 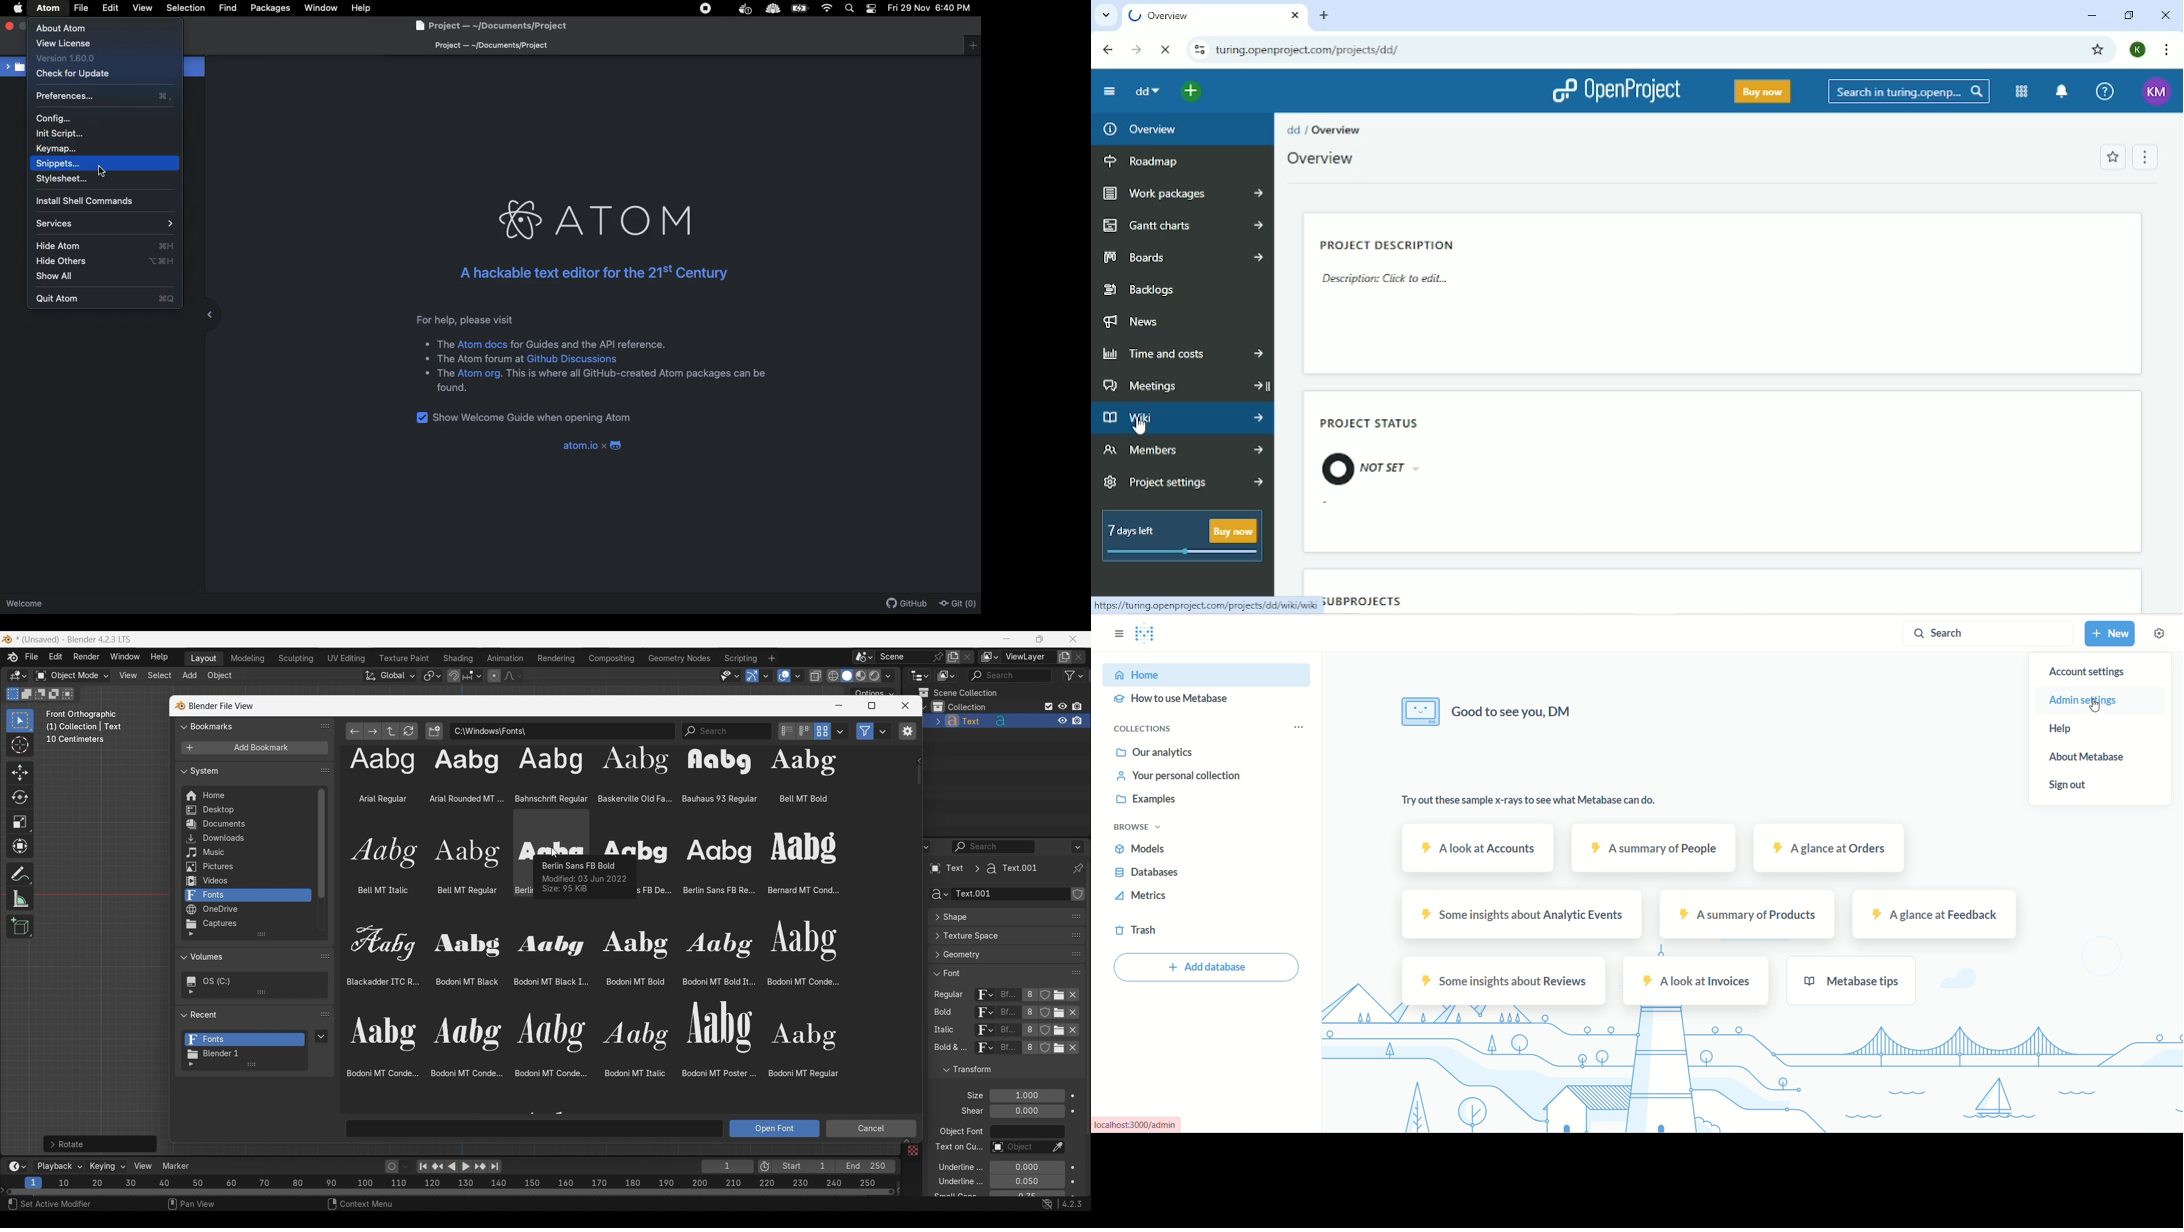 What do you see at coordinates (1382, 278) in the screenshot?
I see `Description: Click to edit...` at bounding box center [1382, 278].